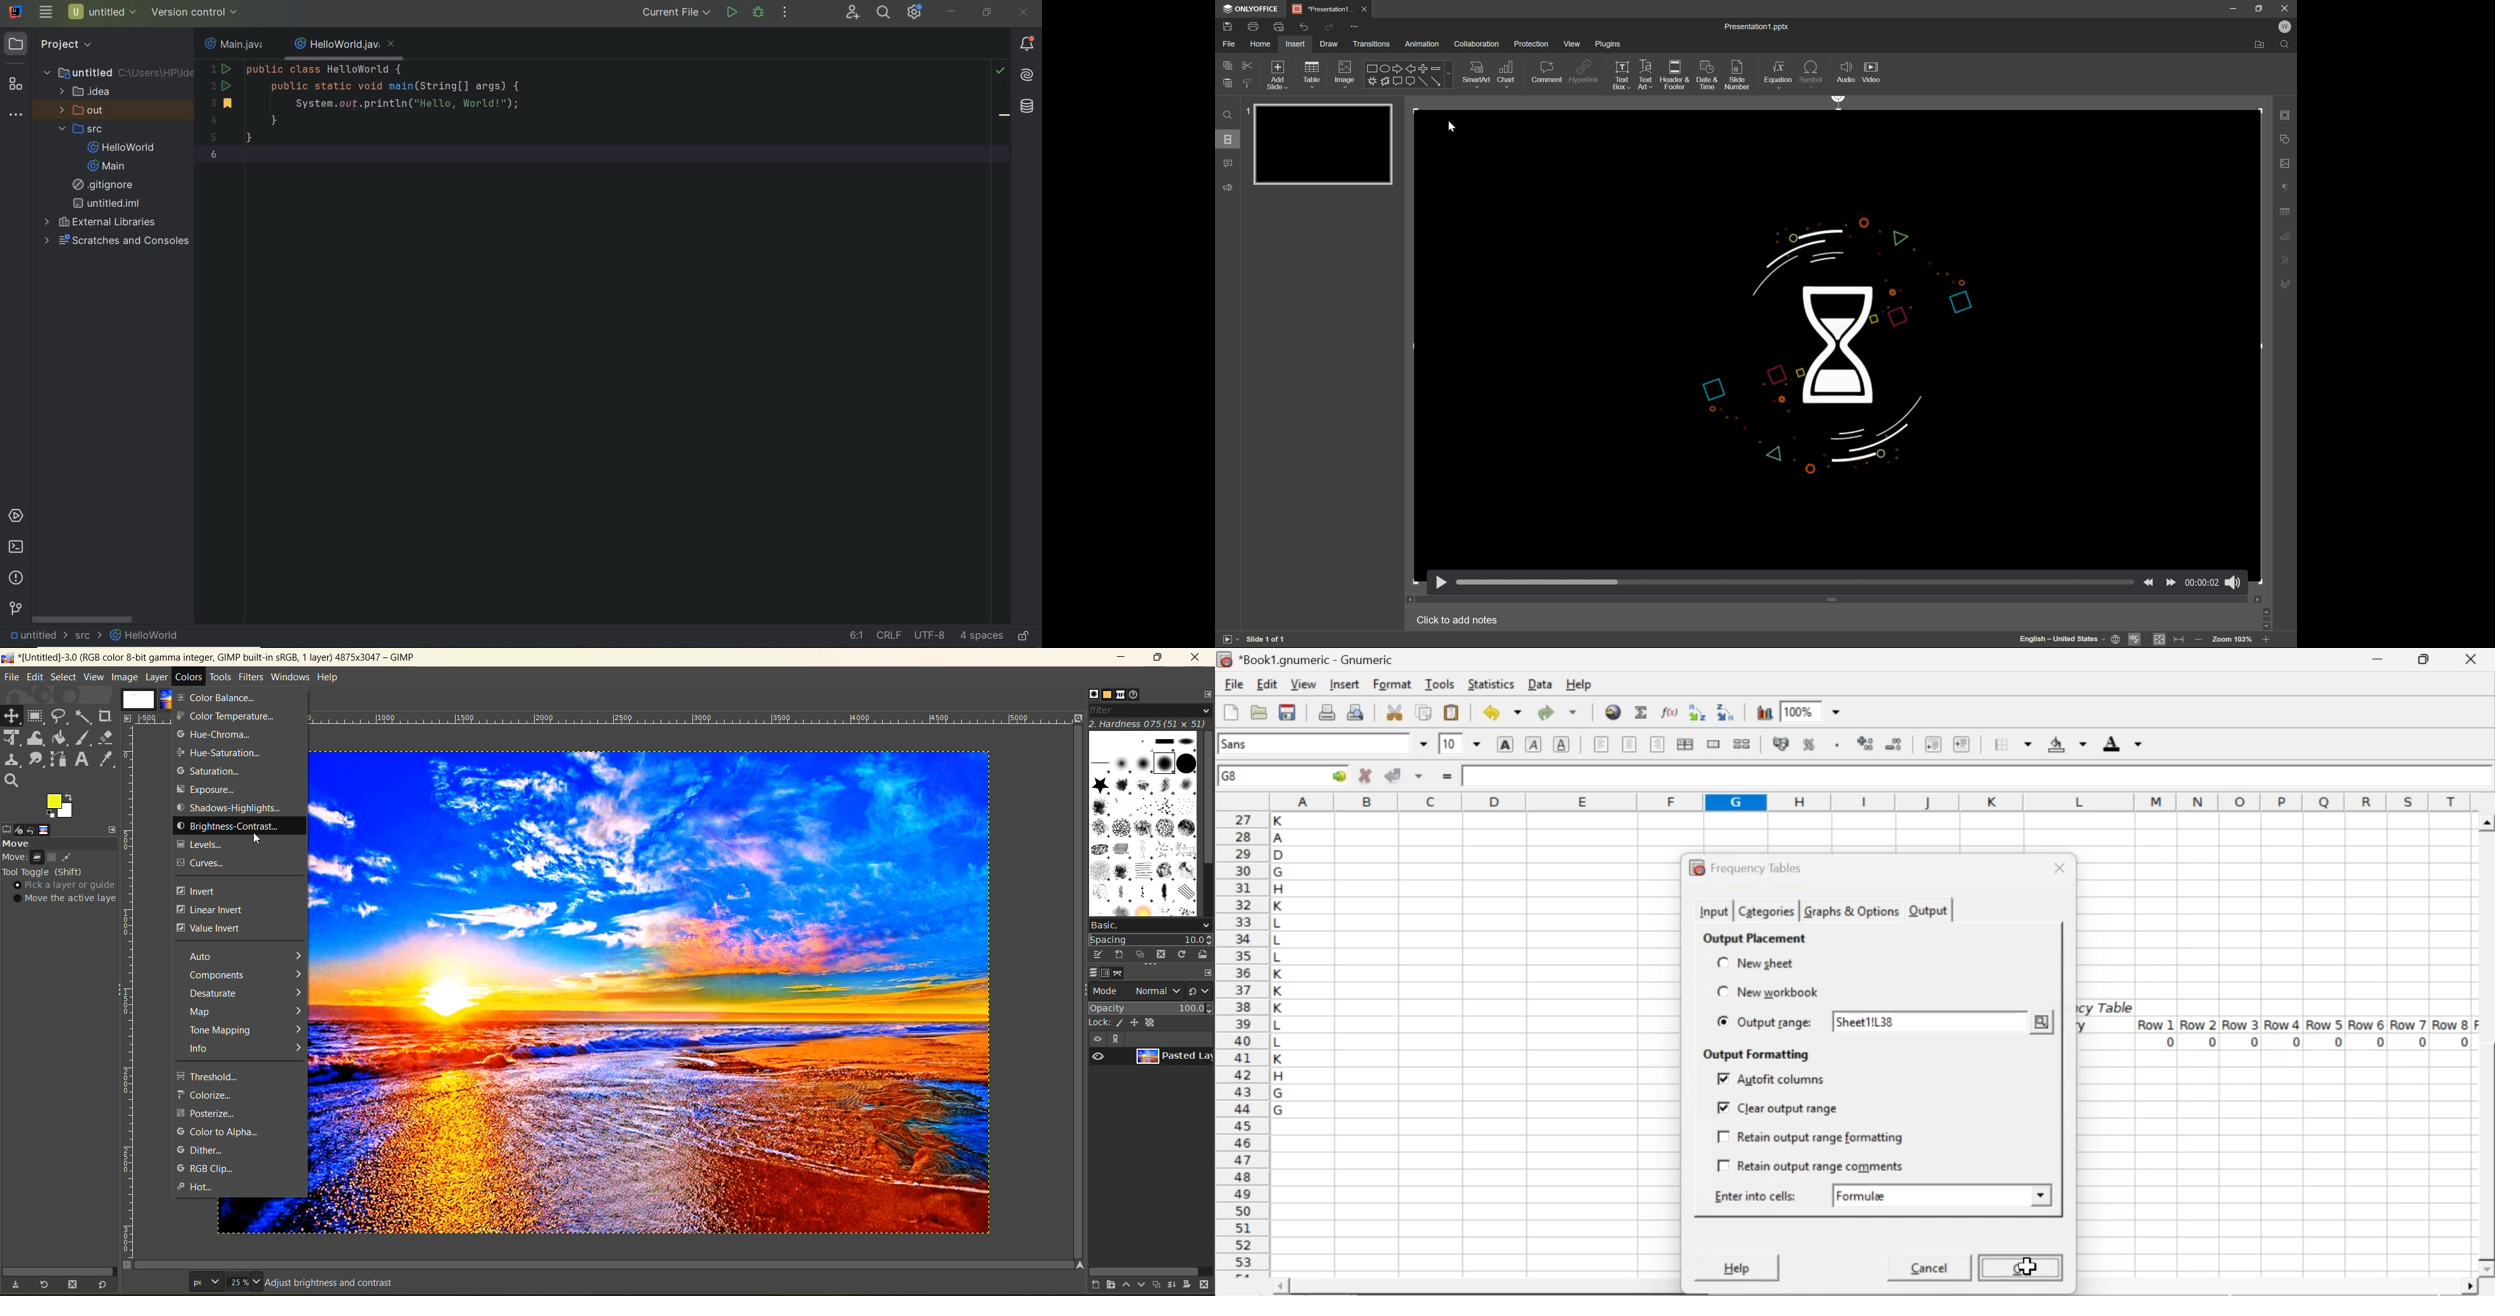 The height and width of the screenshot is (1316, 2520). I want to click on text art settings, so click(2289, 260).